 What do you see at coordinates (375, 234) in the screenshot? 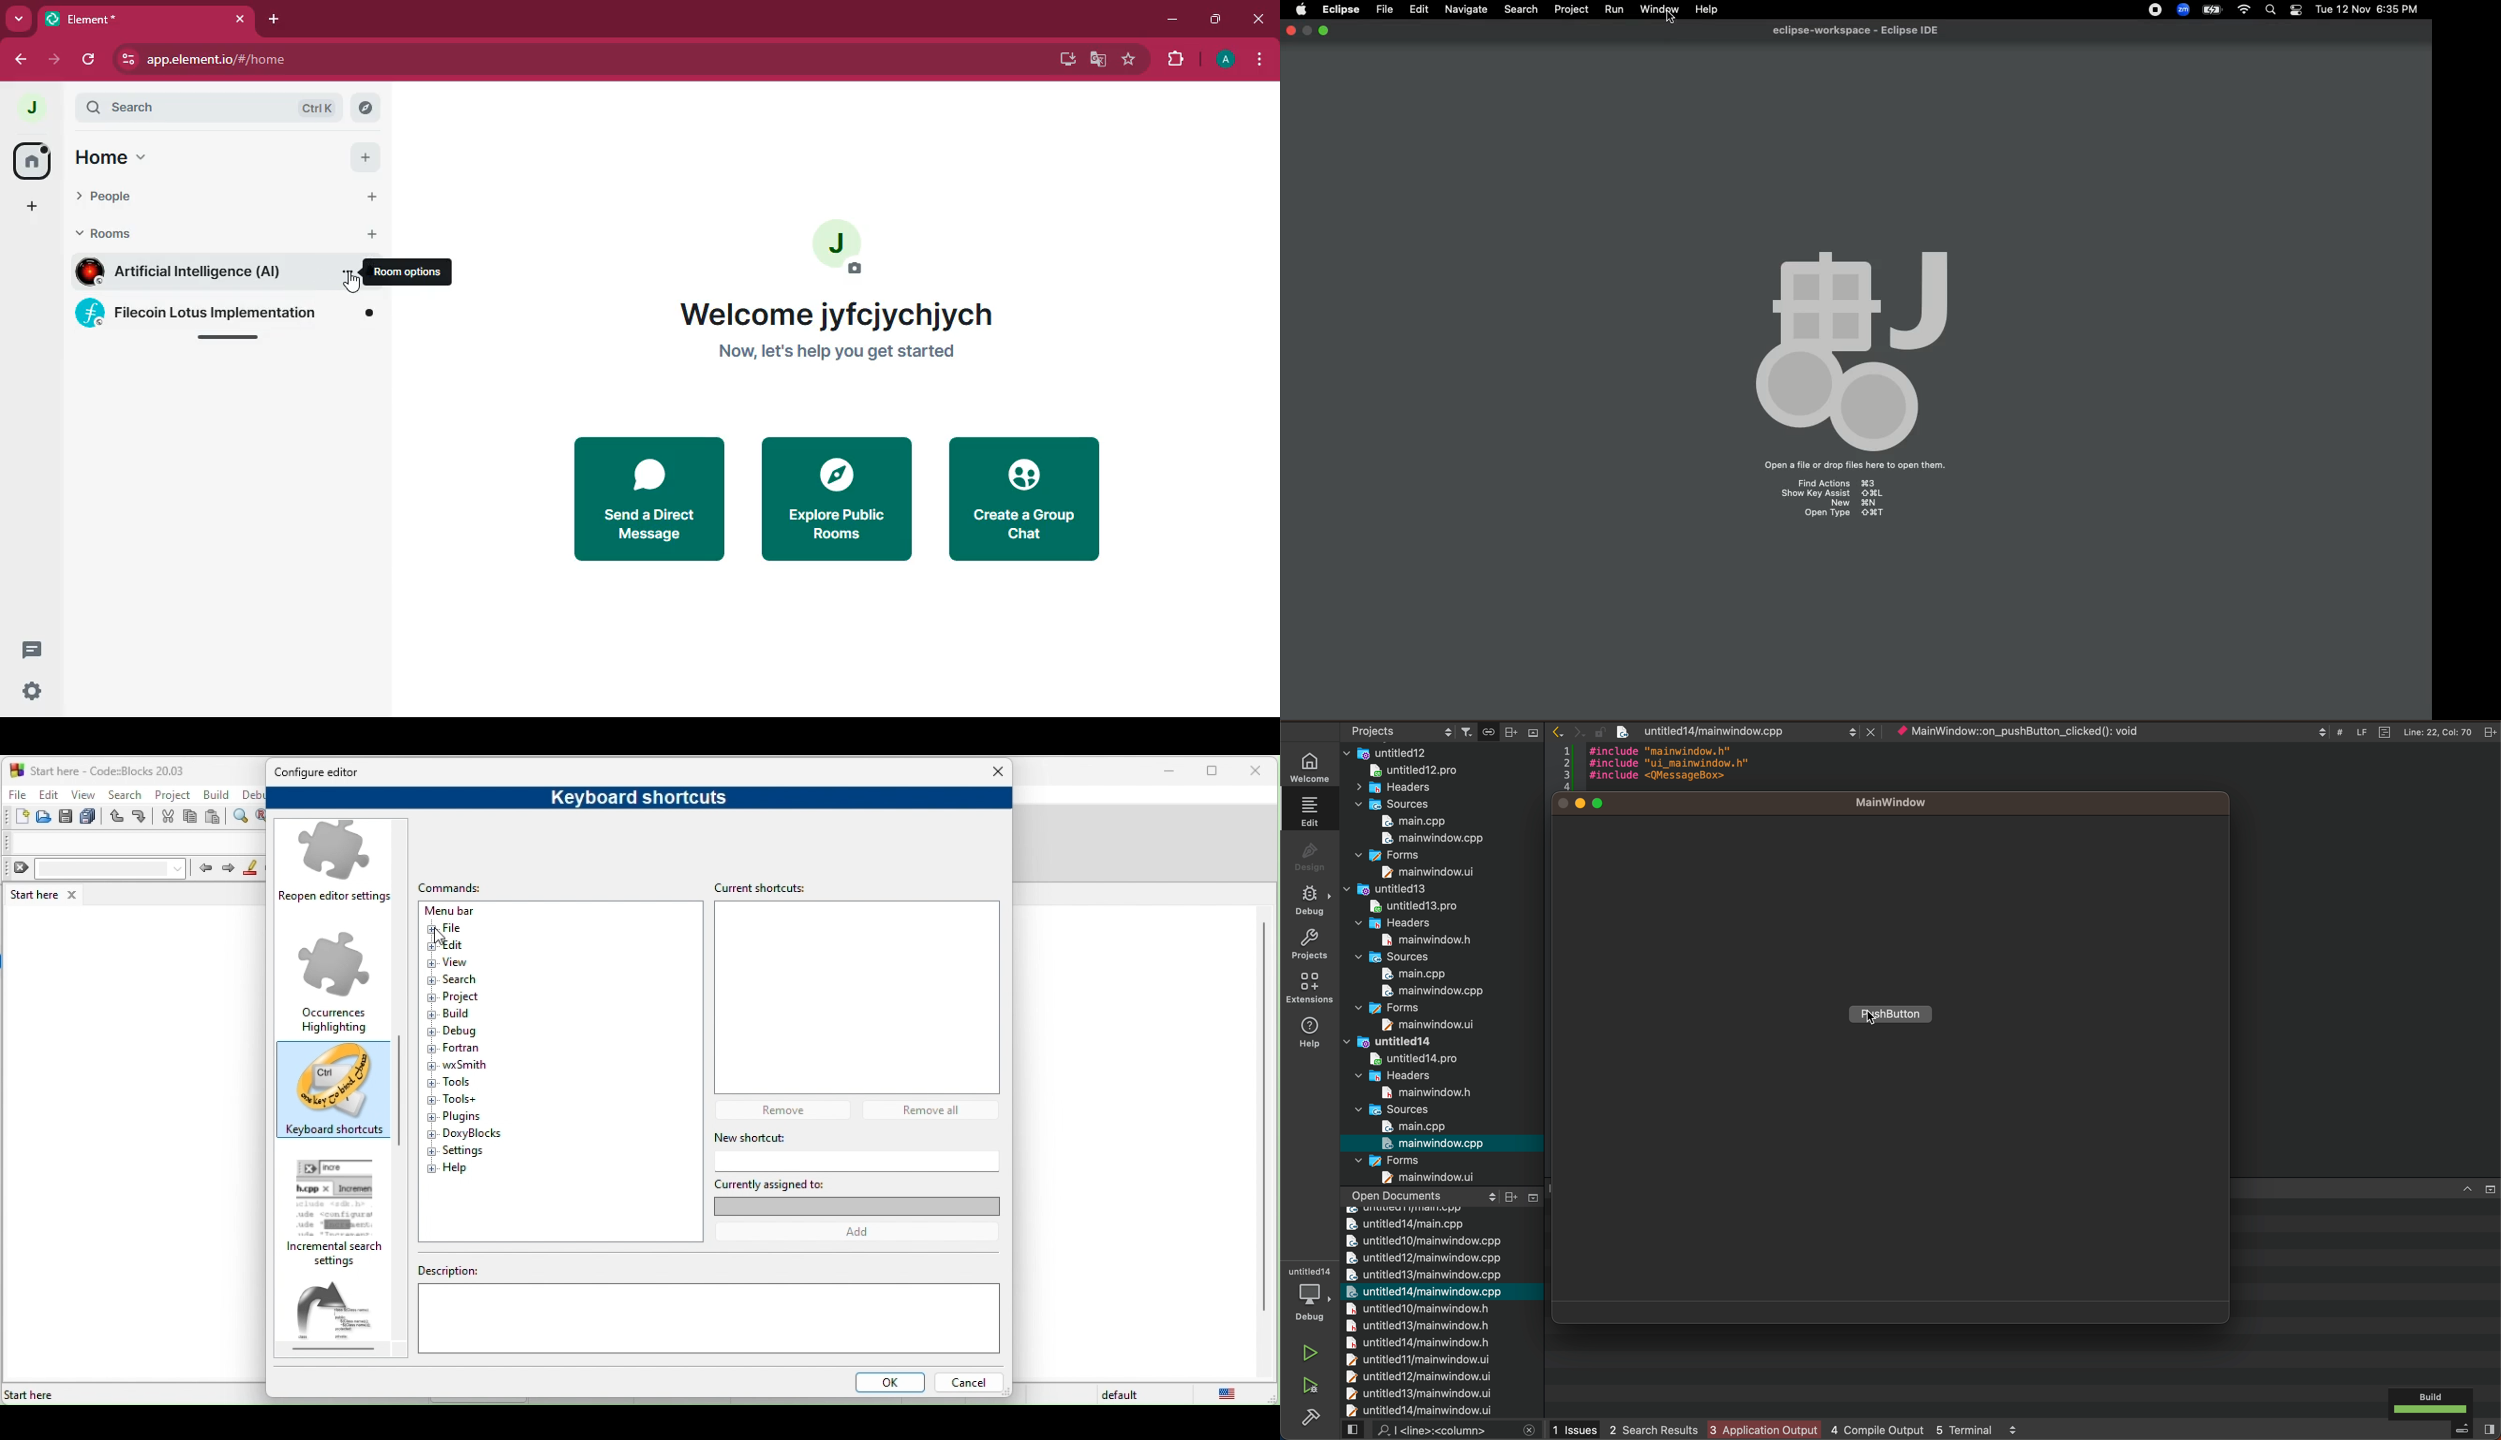
I see `add rooms` at bounding box center [375, 234].